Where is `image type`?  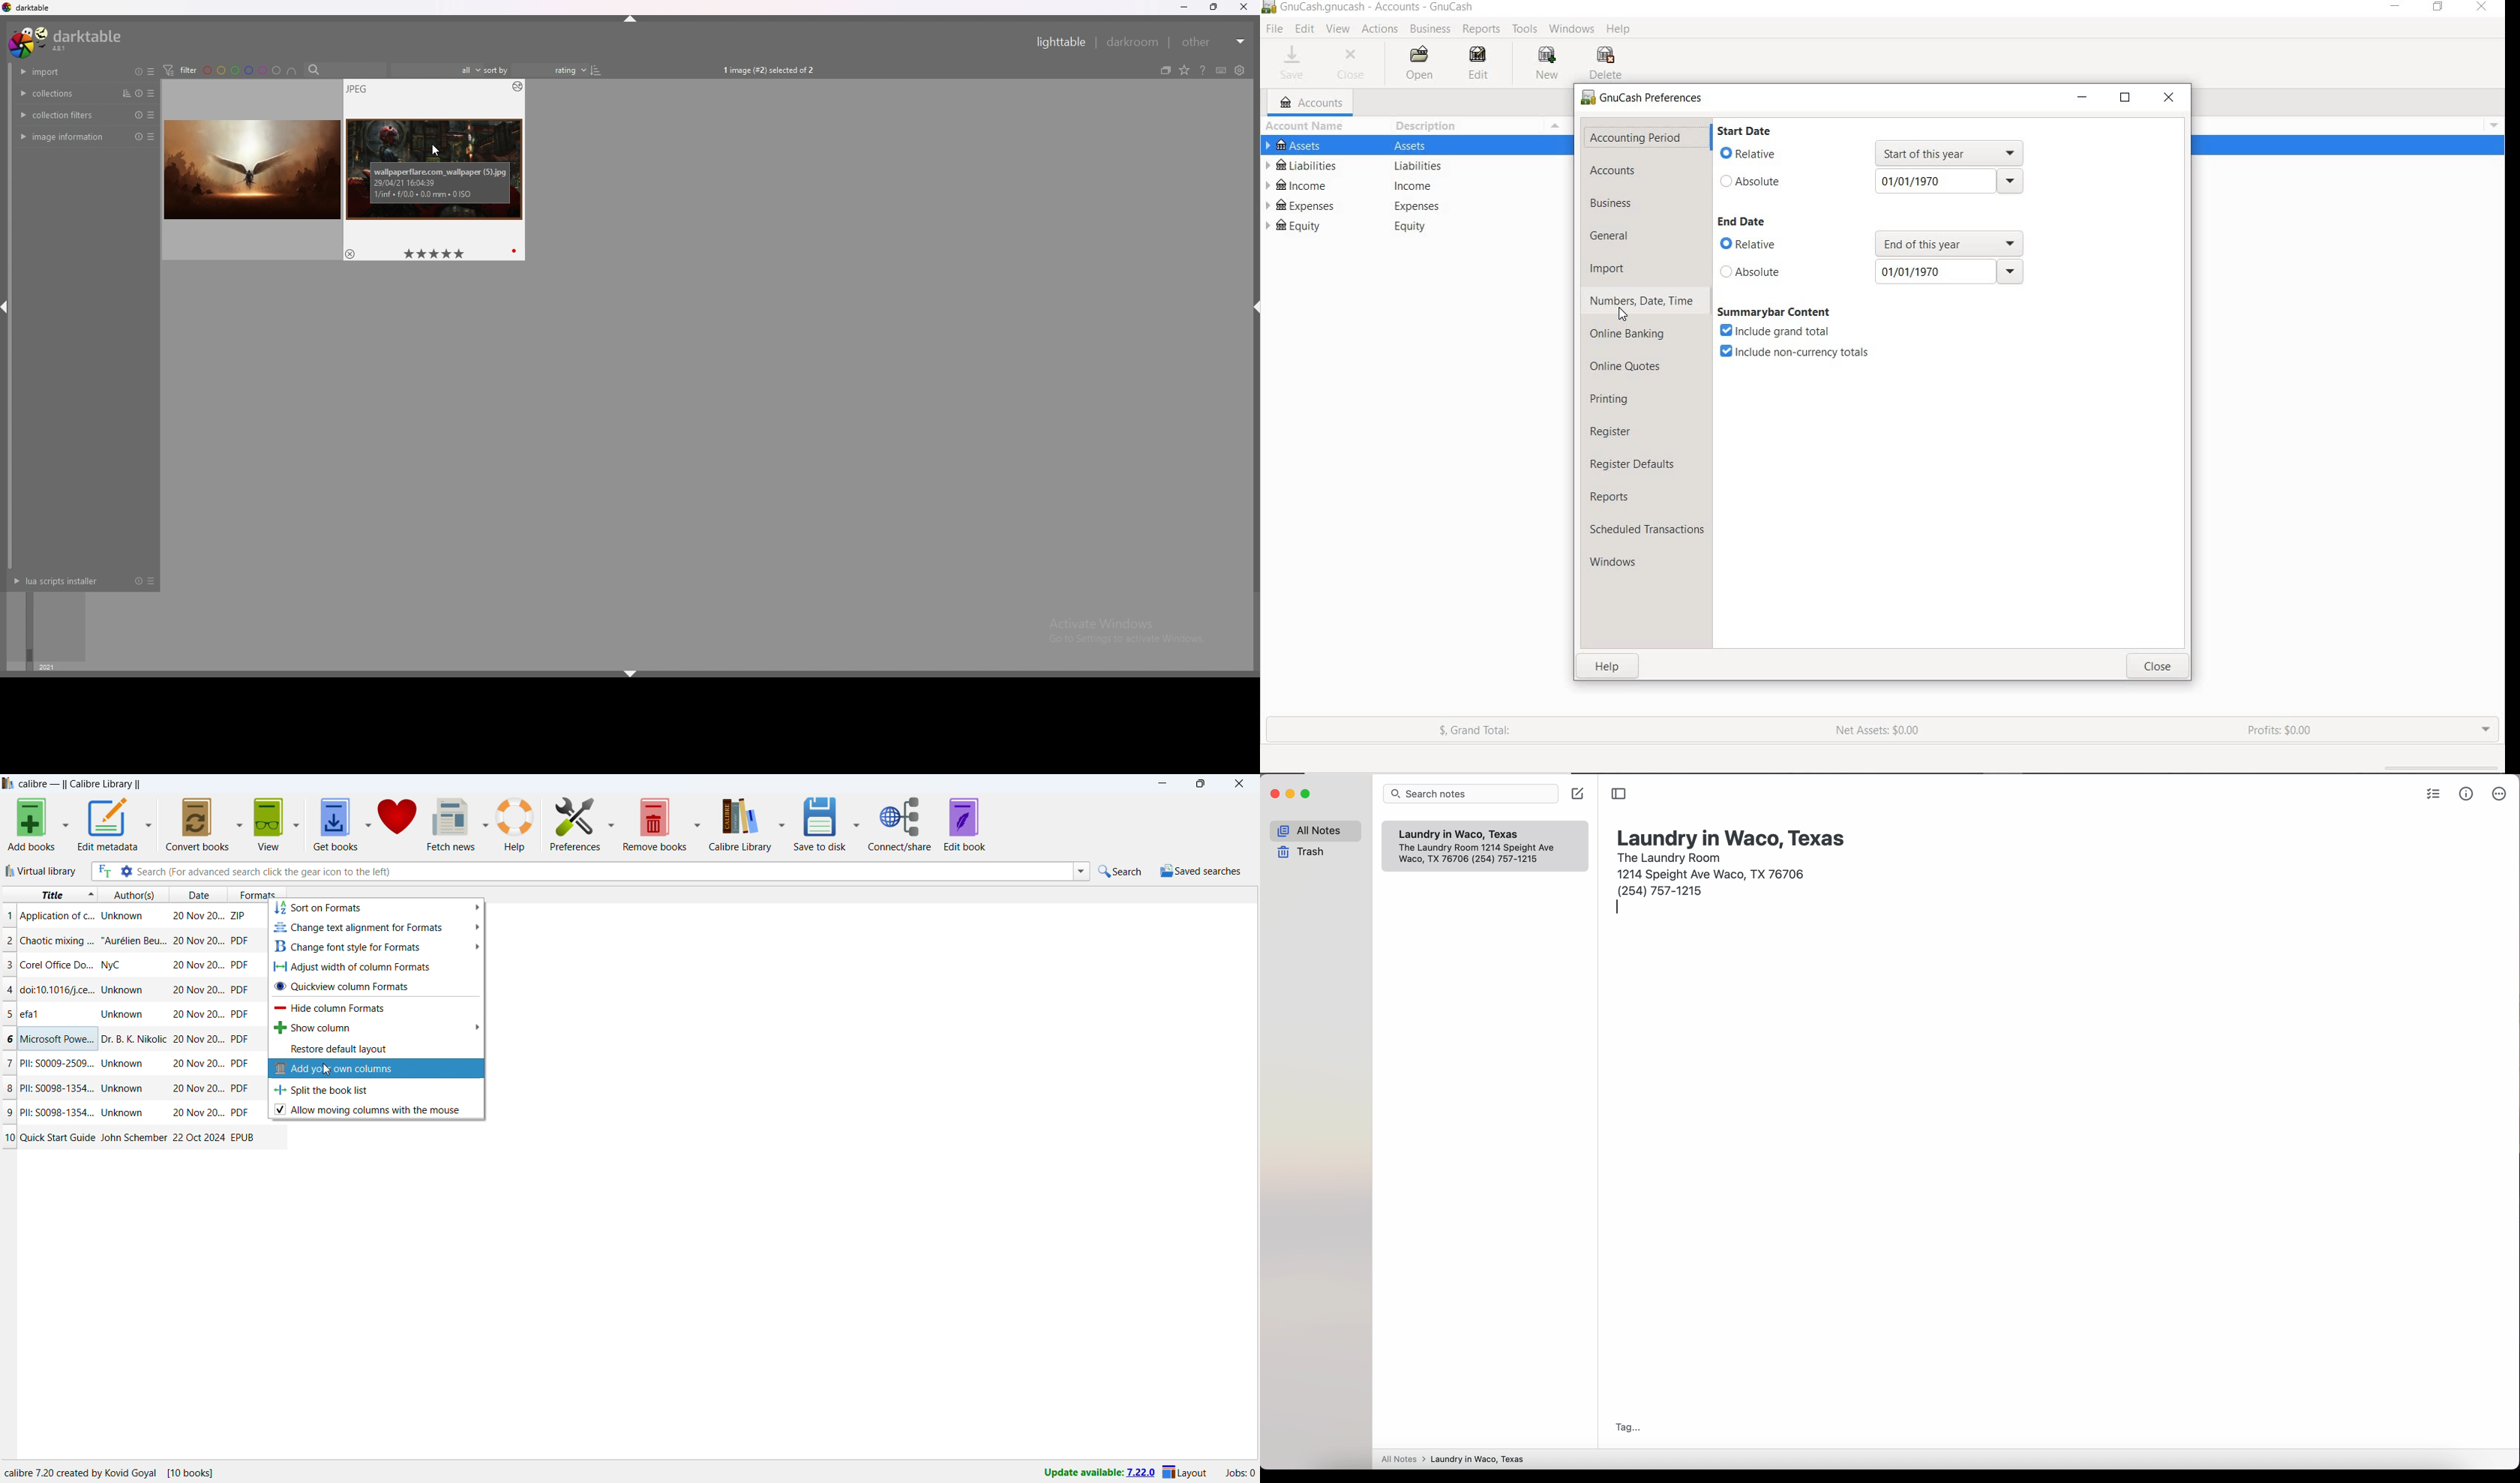 image type is located at coordinates (356, 89).